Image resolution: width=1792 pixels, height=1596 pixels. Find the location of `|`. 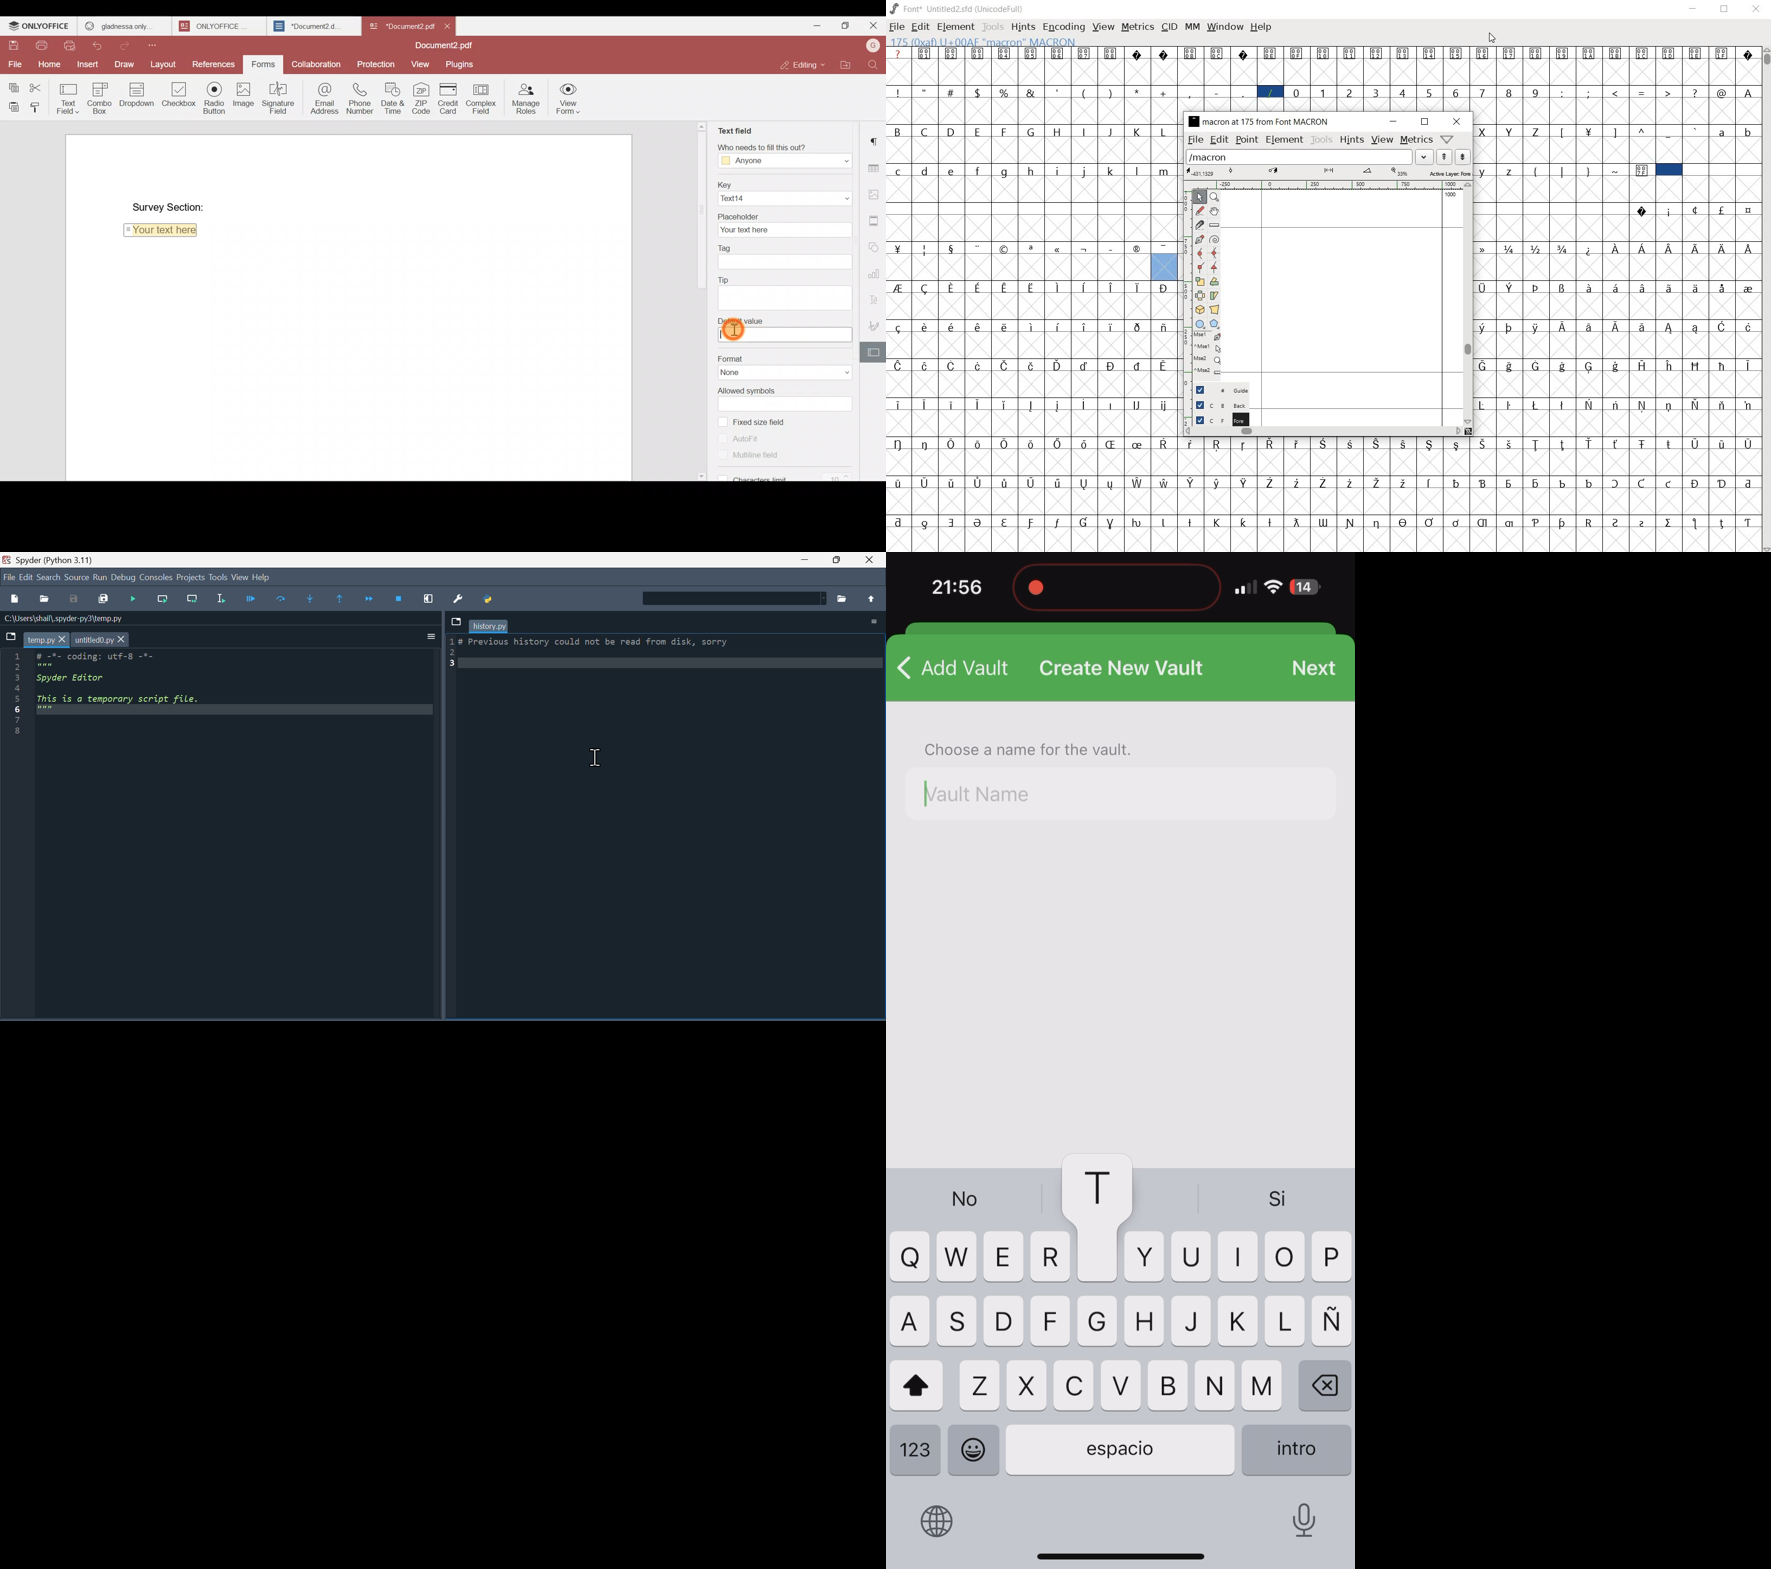

| is located at coordinates (1565, 171).